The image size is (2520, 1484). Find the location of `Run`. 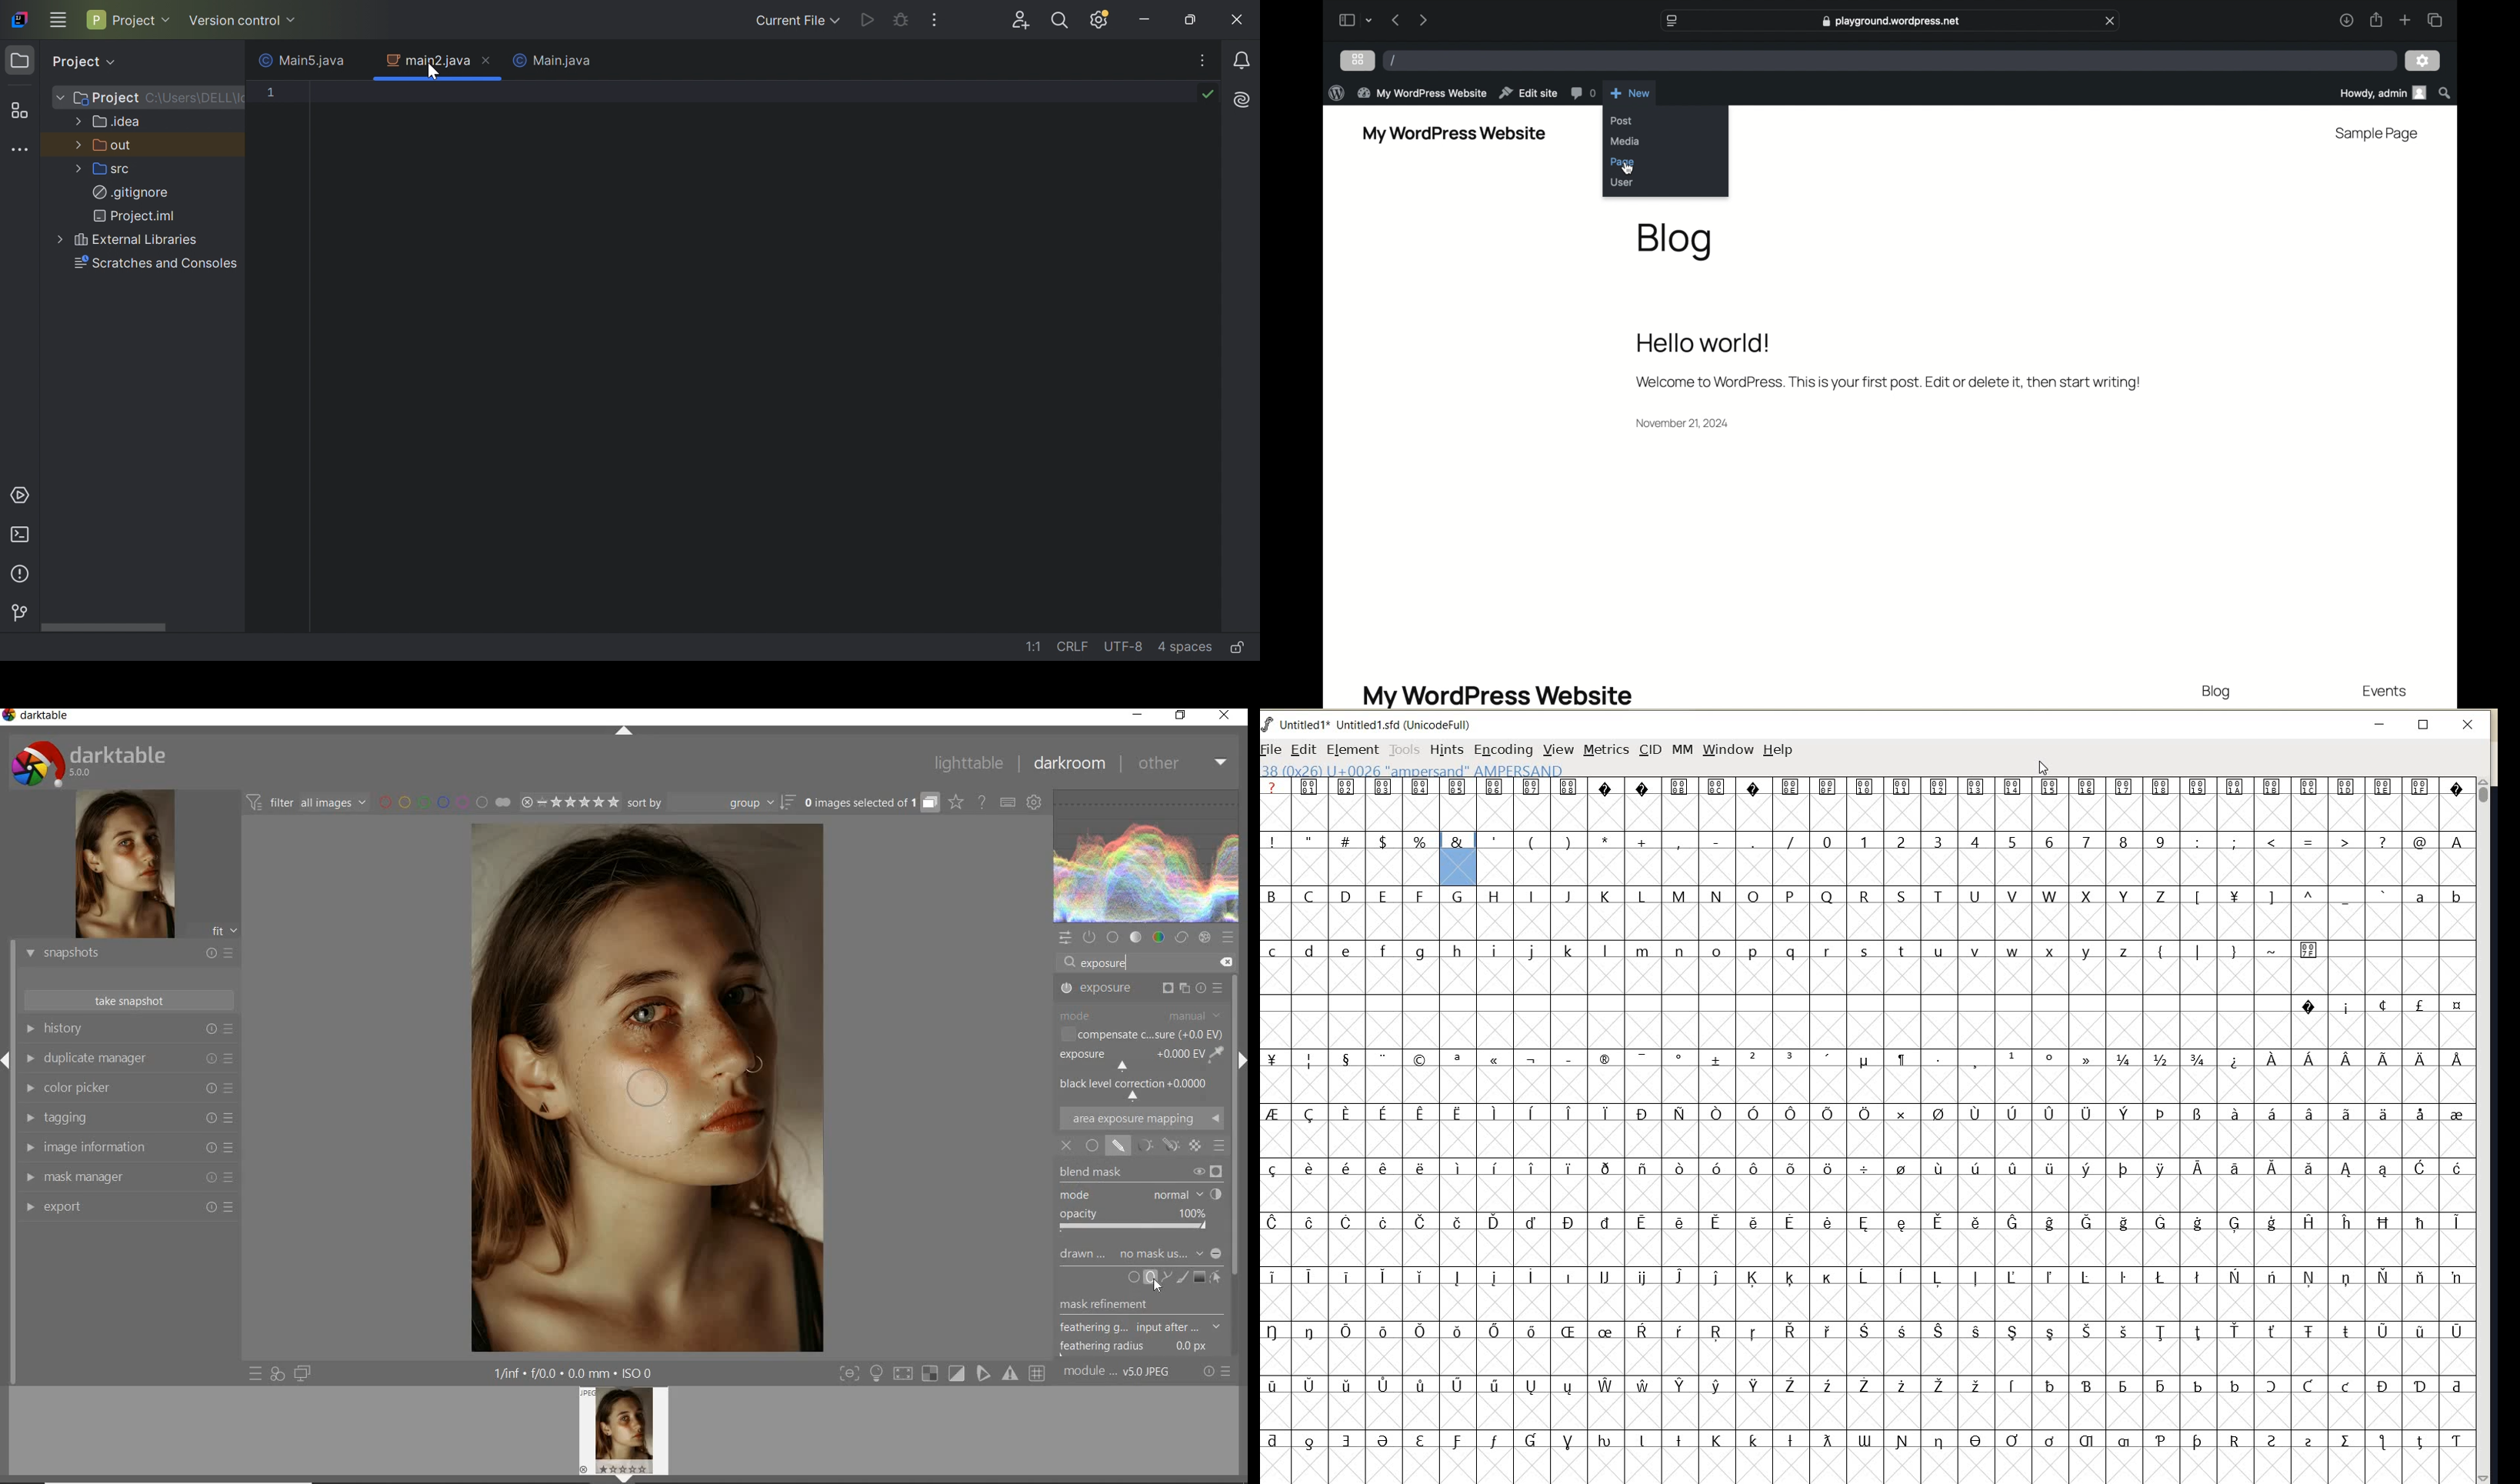

Run is located at coordinates (868, 18).